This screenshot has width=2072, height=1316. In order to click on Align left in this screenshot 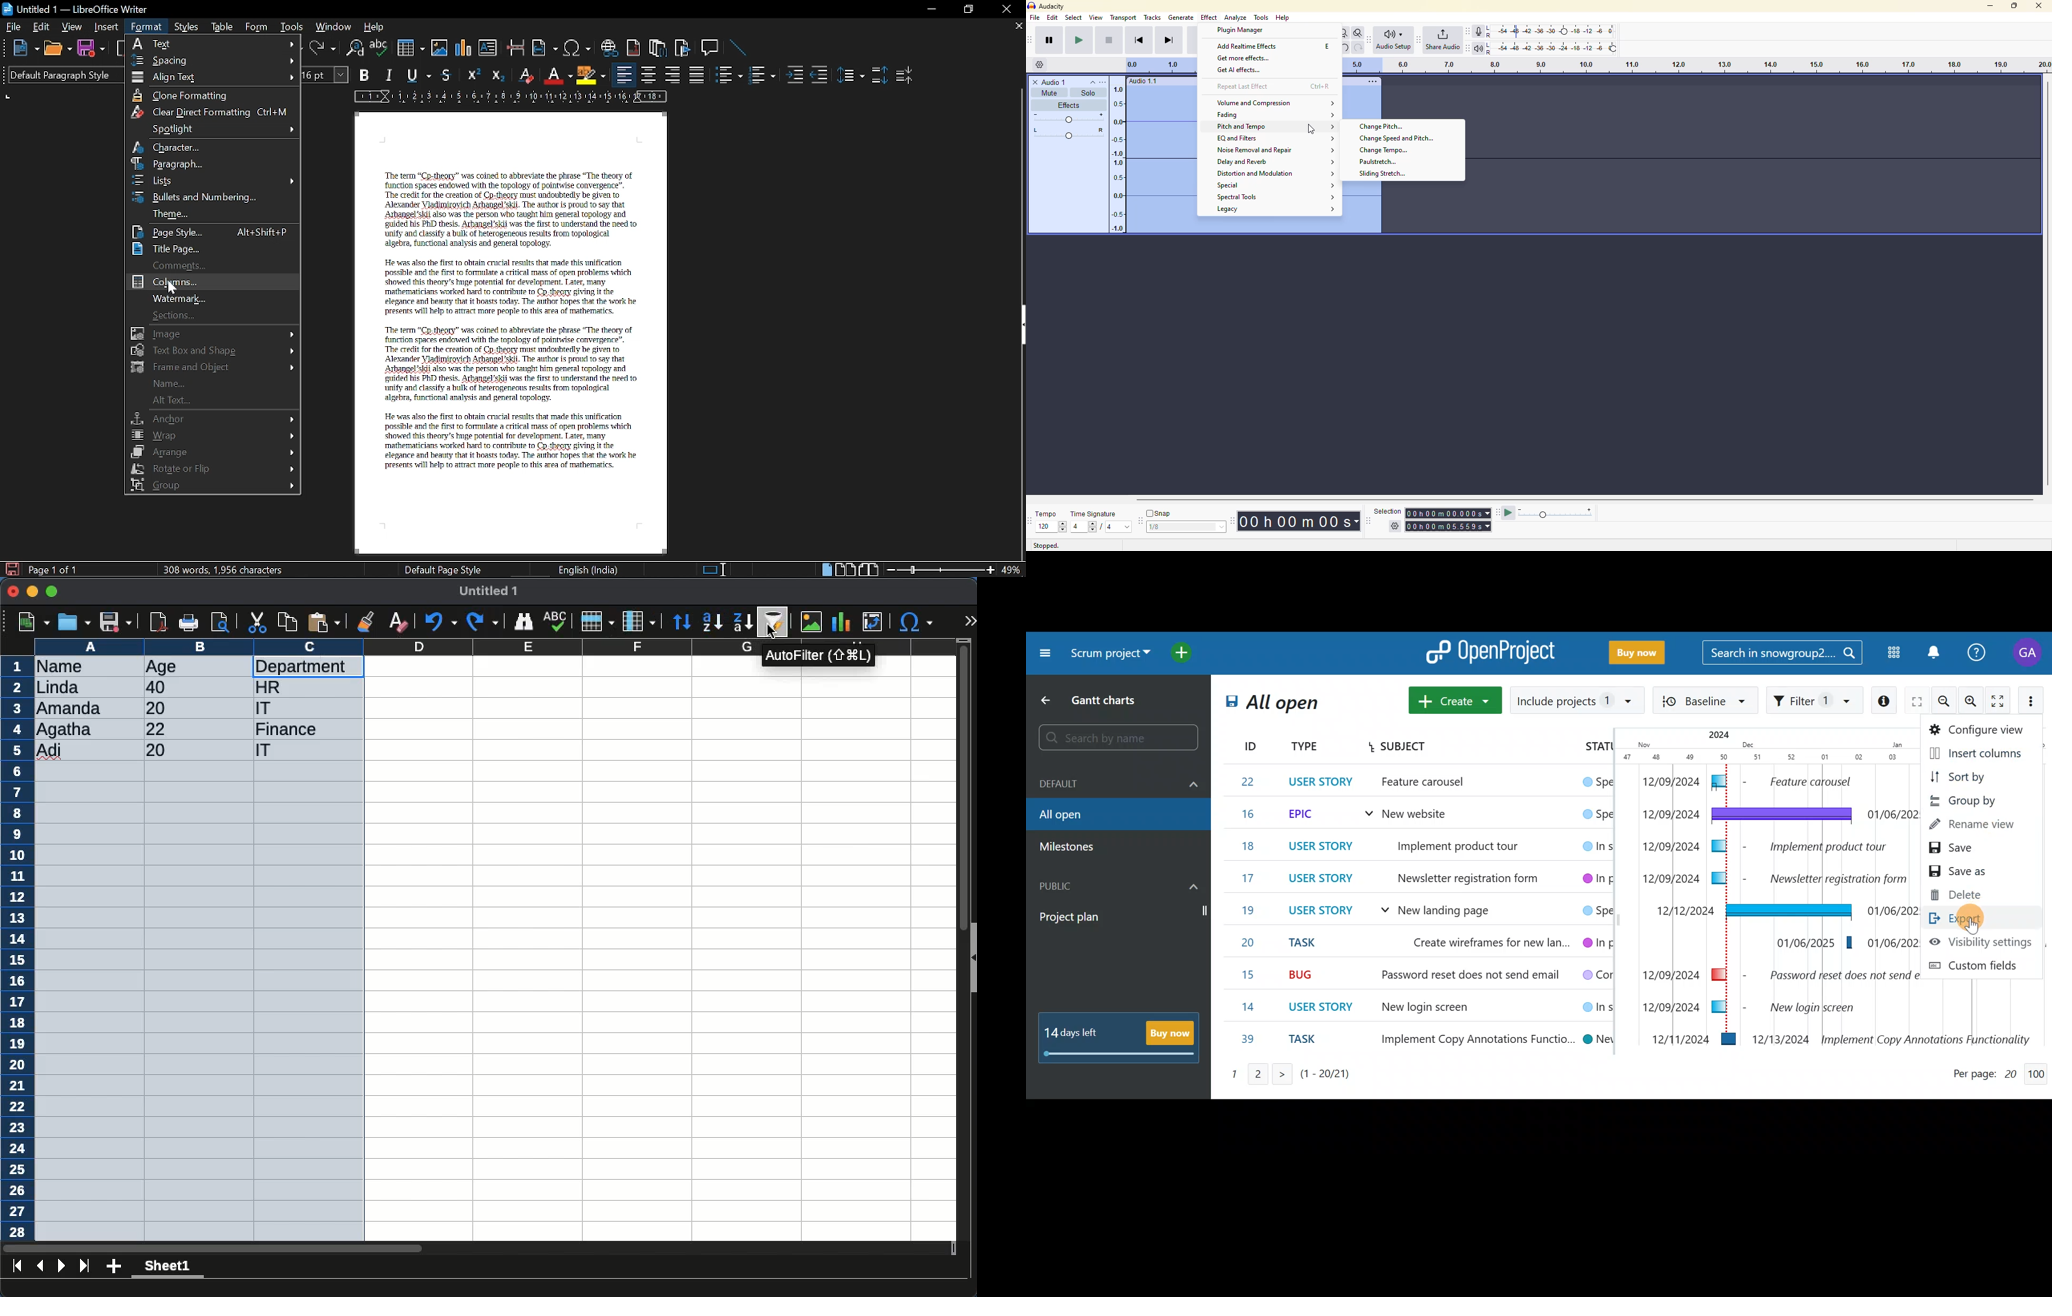, I will do `click(624, 75)`.